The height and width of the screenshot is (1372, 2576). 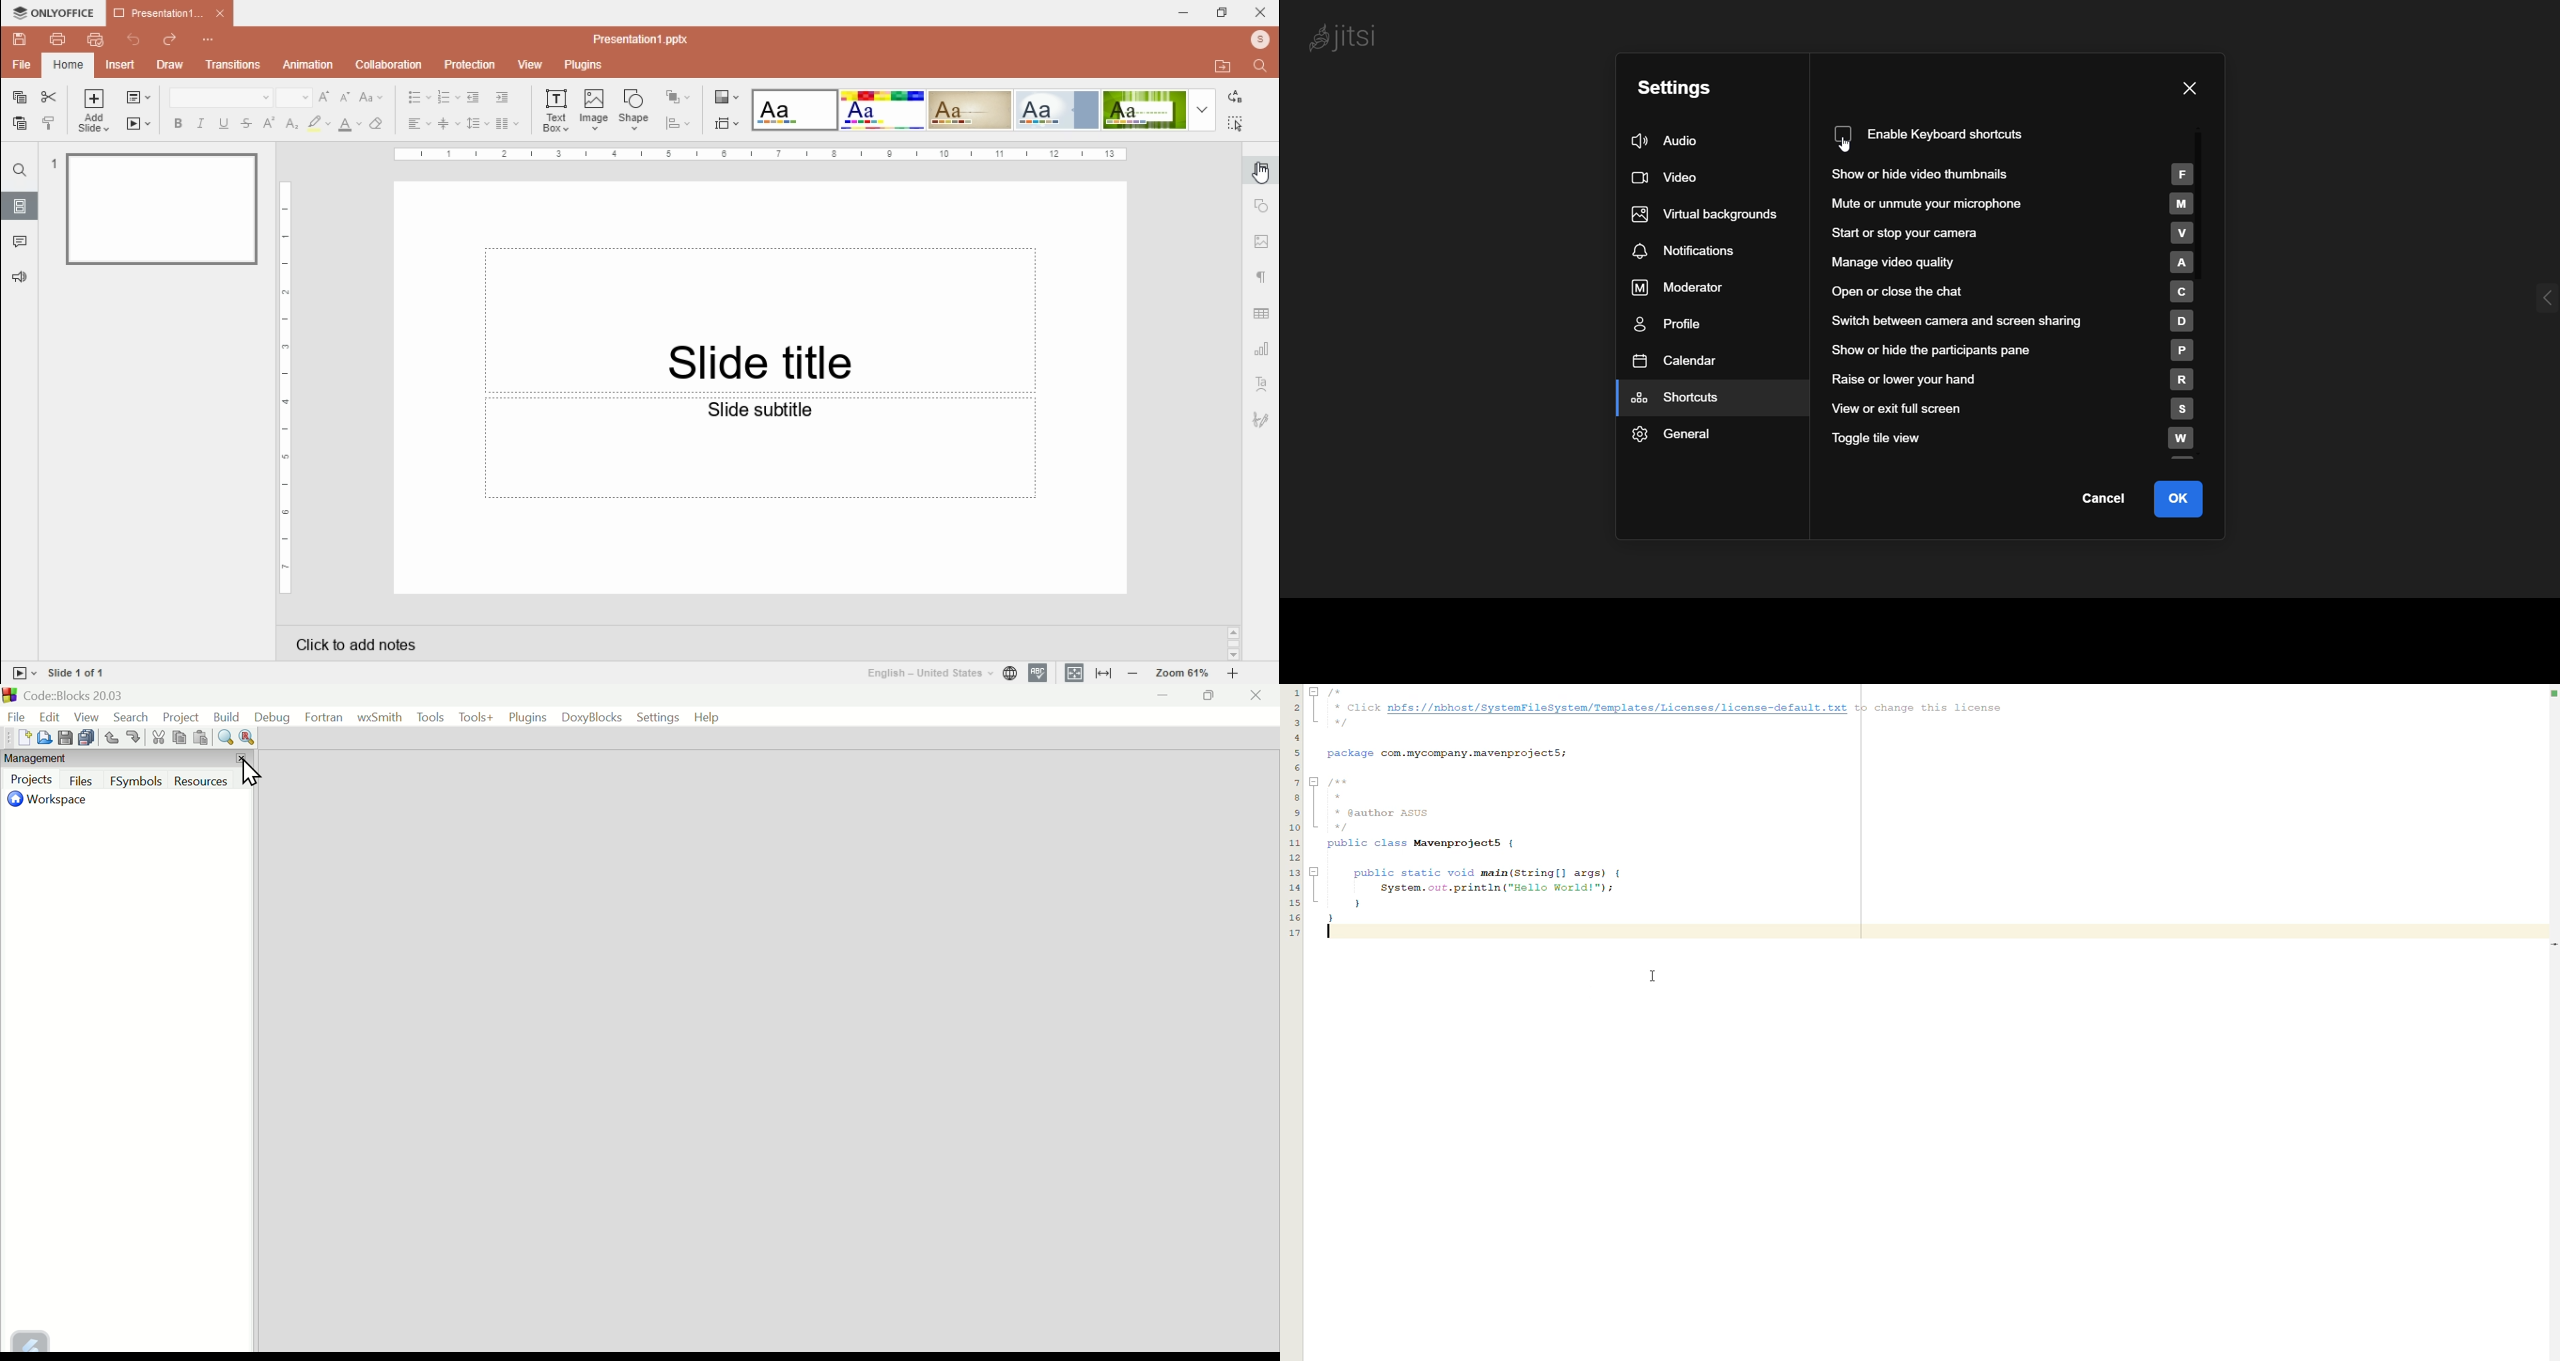 I want to click on customize quick access toolbar, so click(x=207, y=40).